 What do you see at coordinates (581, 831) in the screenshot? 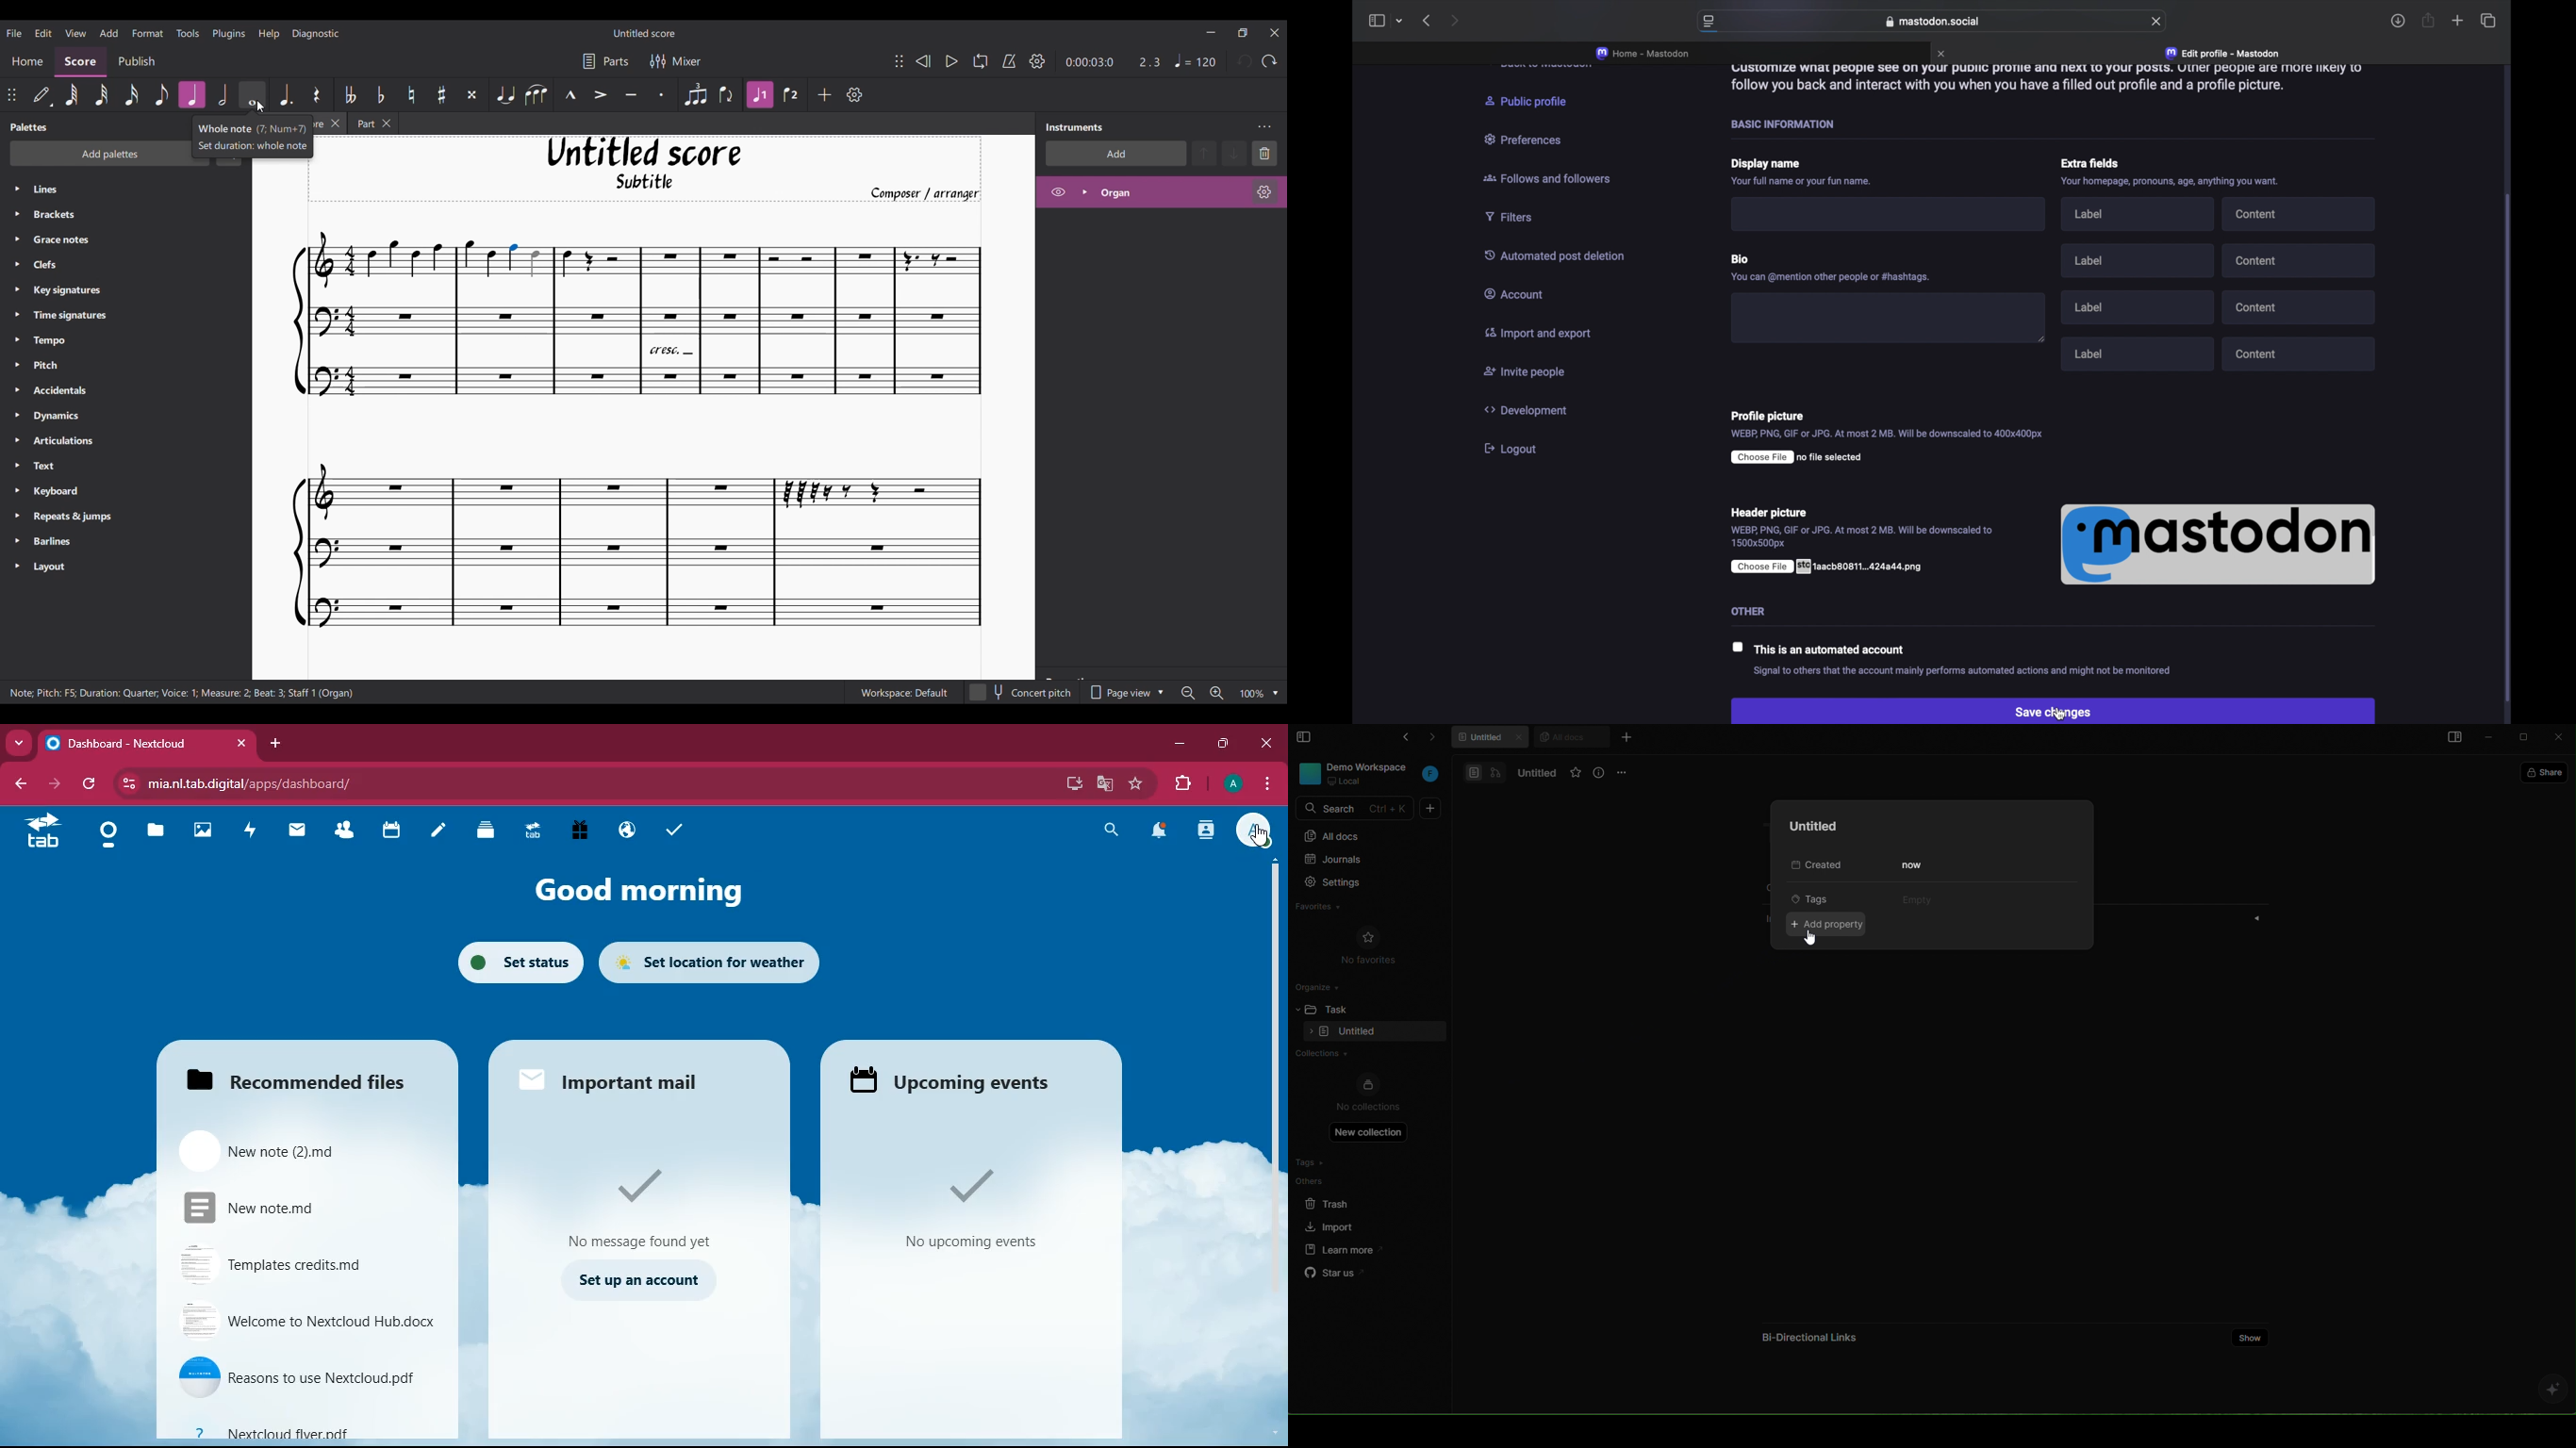
I see `gift` at bounding box center [581, 831].